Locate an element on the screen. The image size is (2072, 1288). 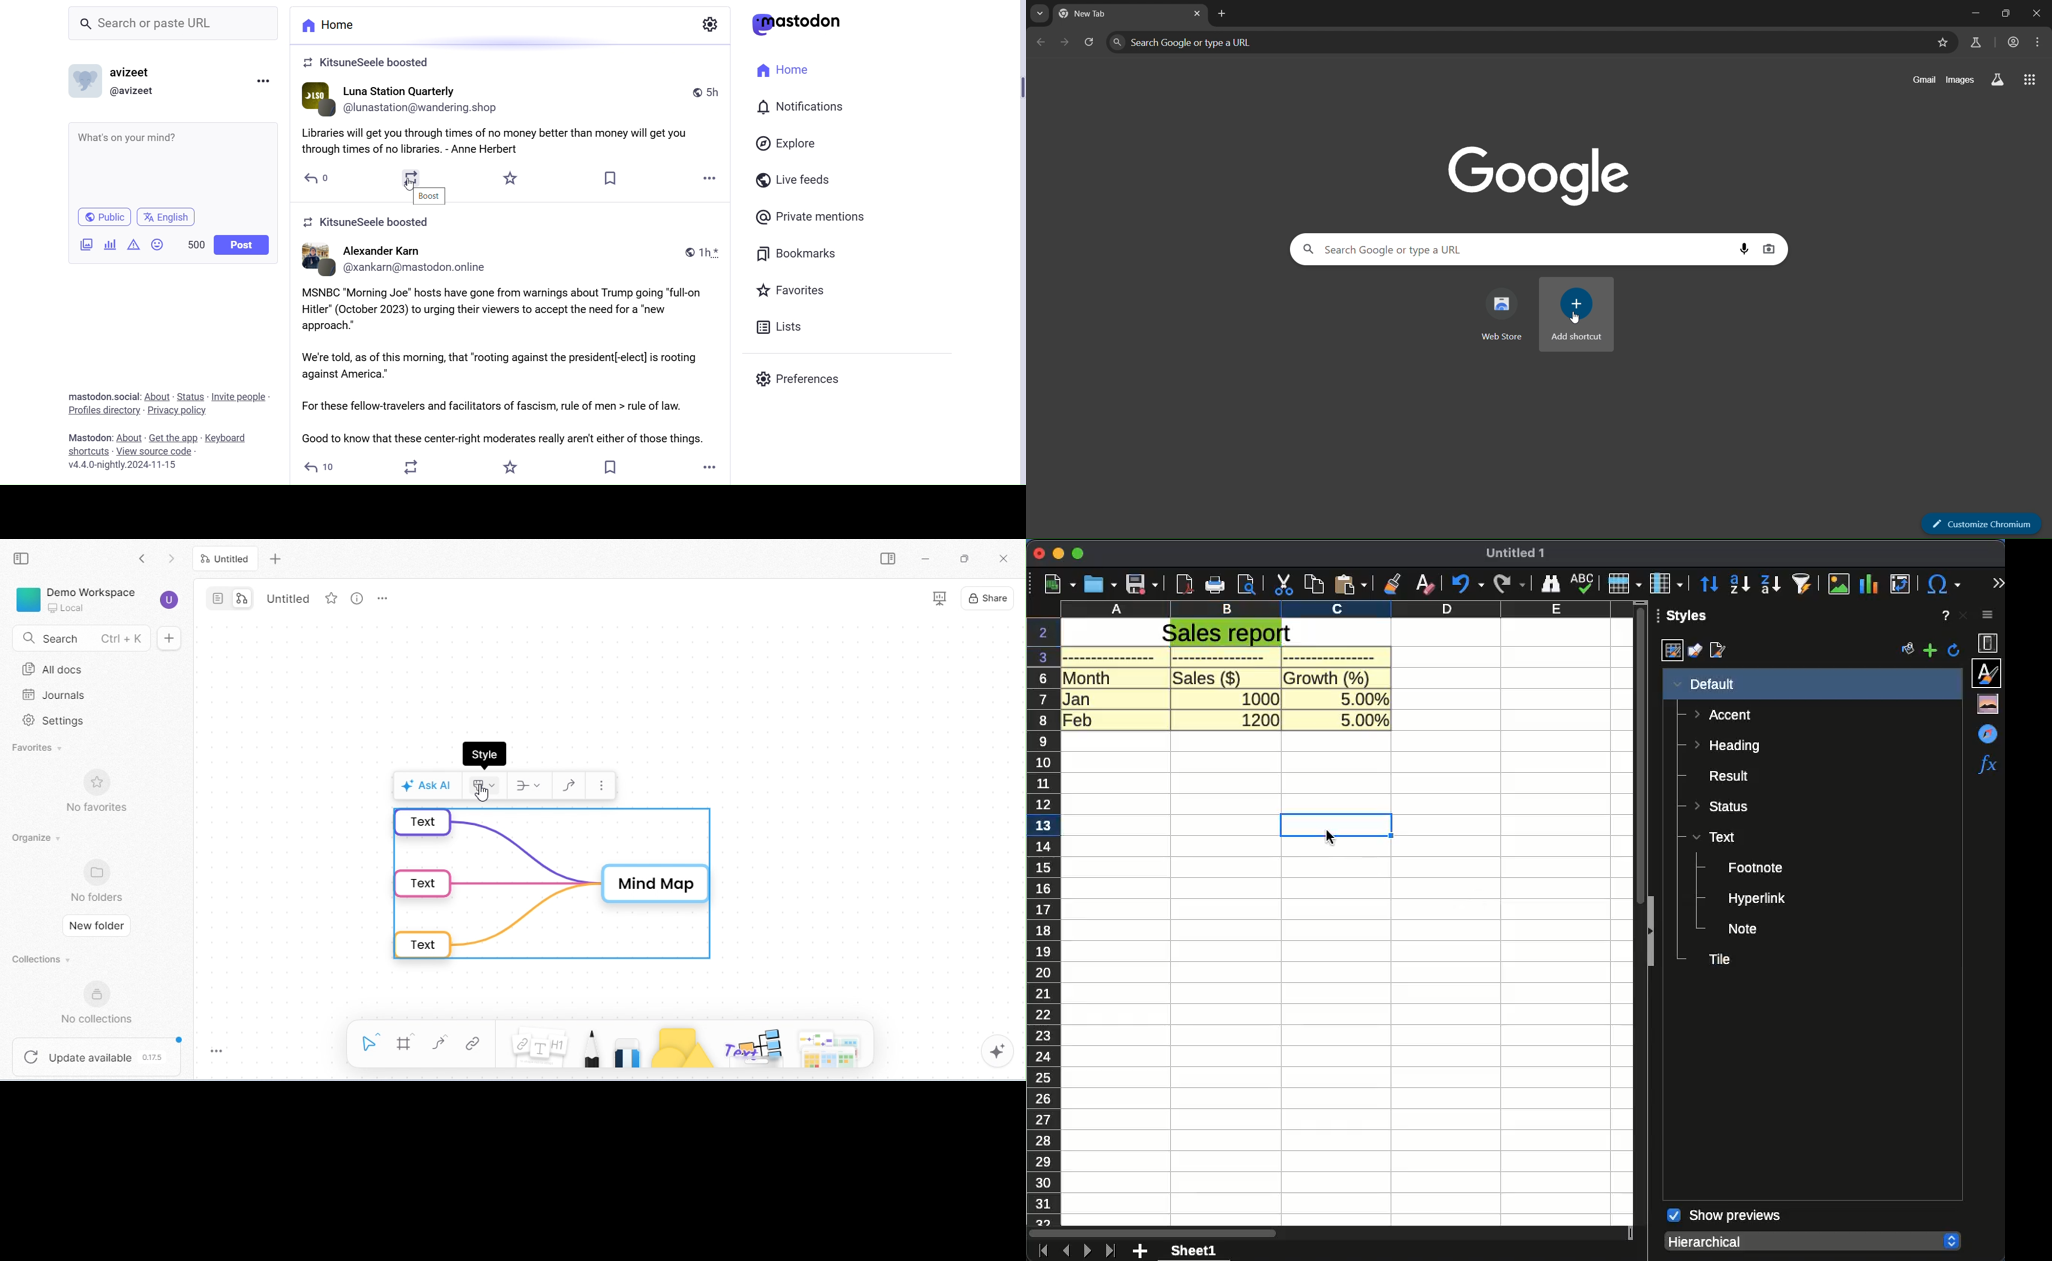
print preview is located at coordinates (1248, 584).